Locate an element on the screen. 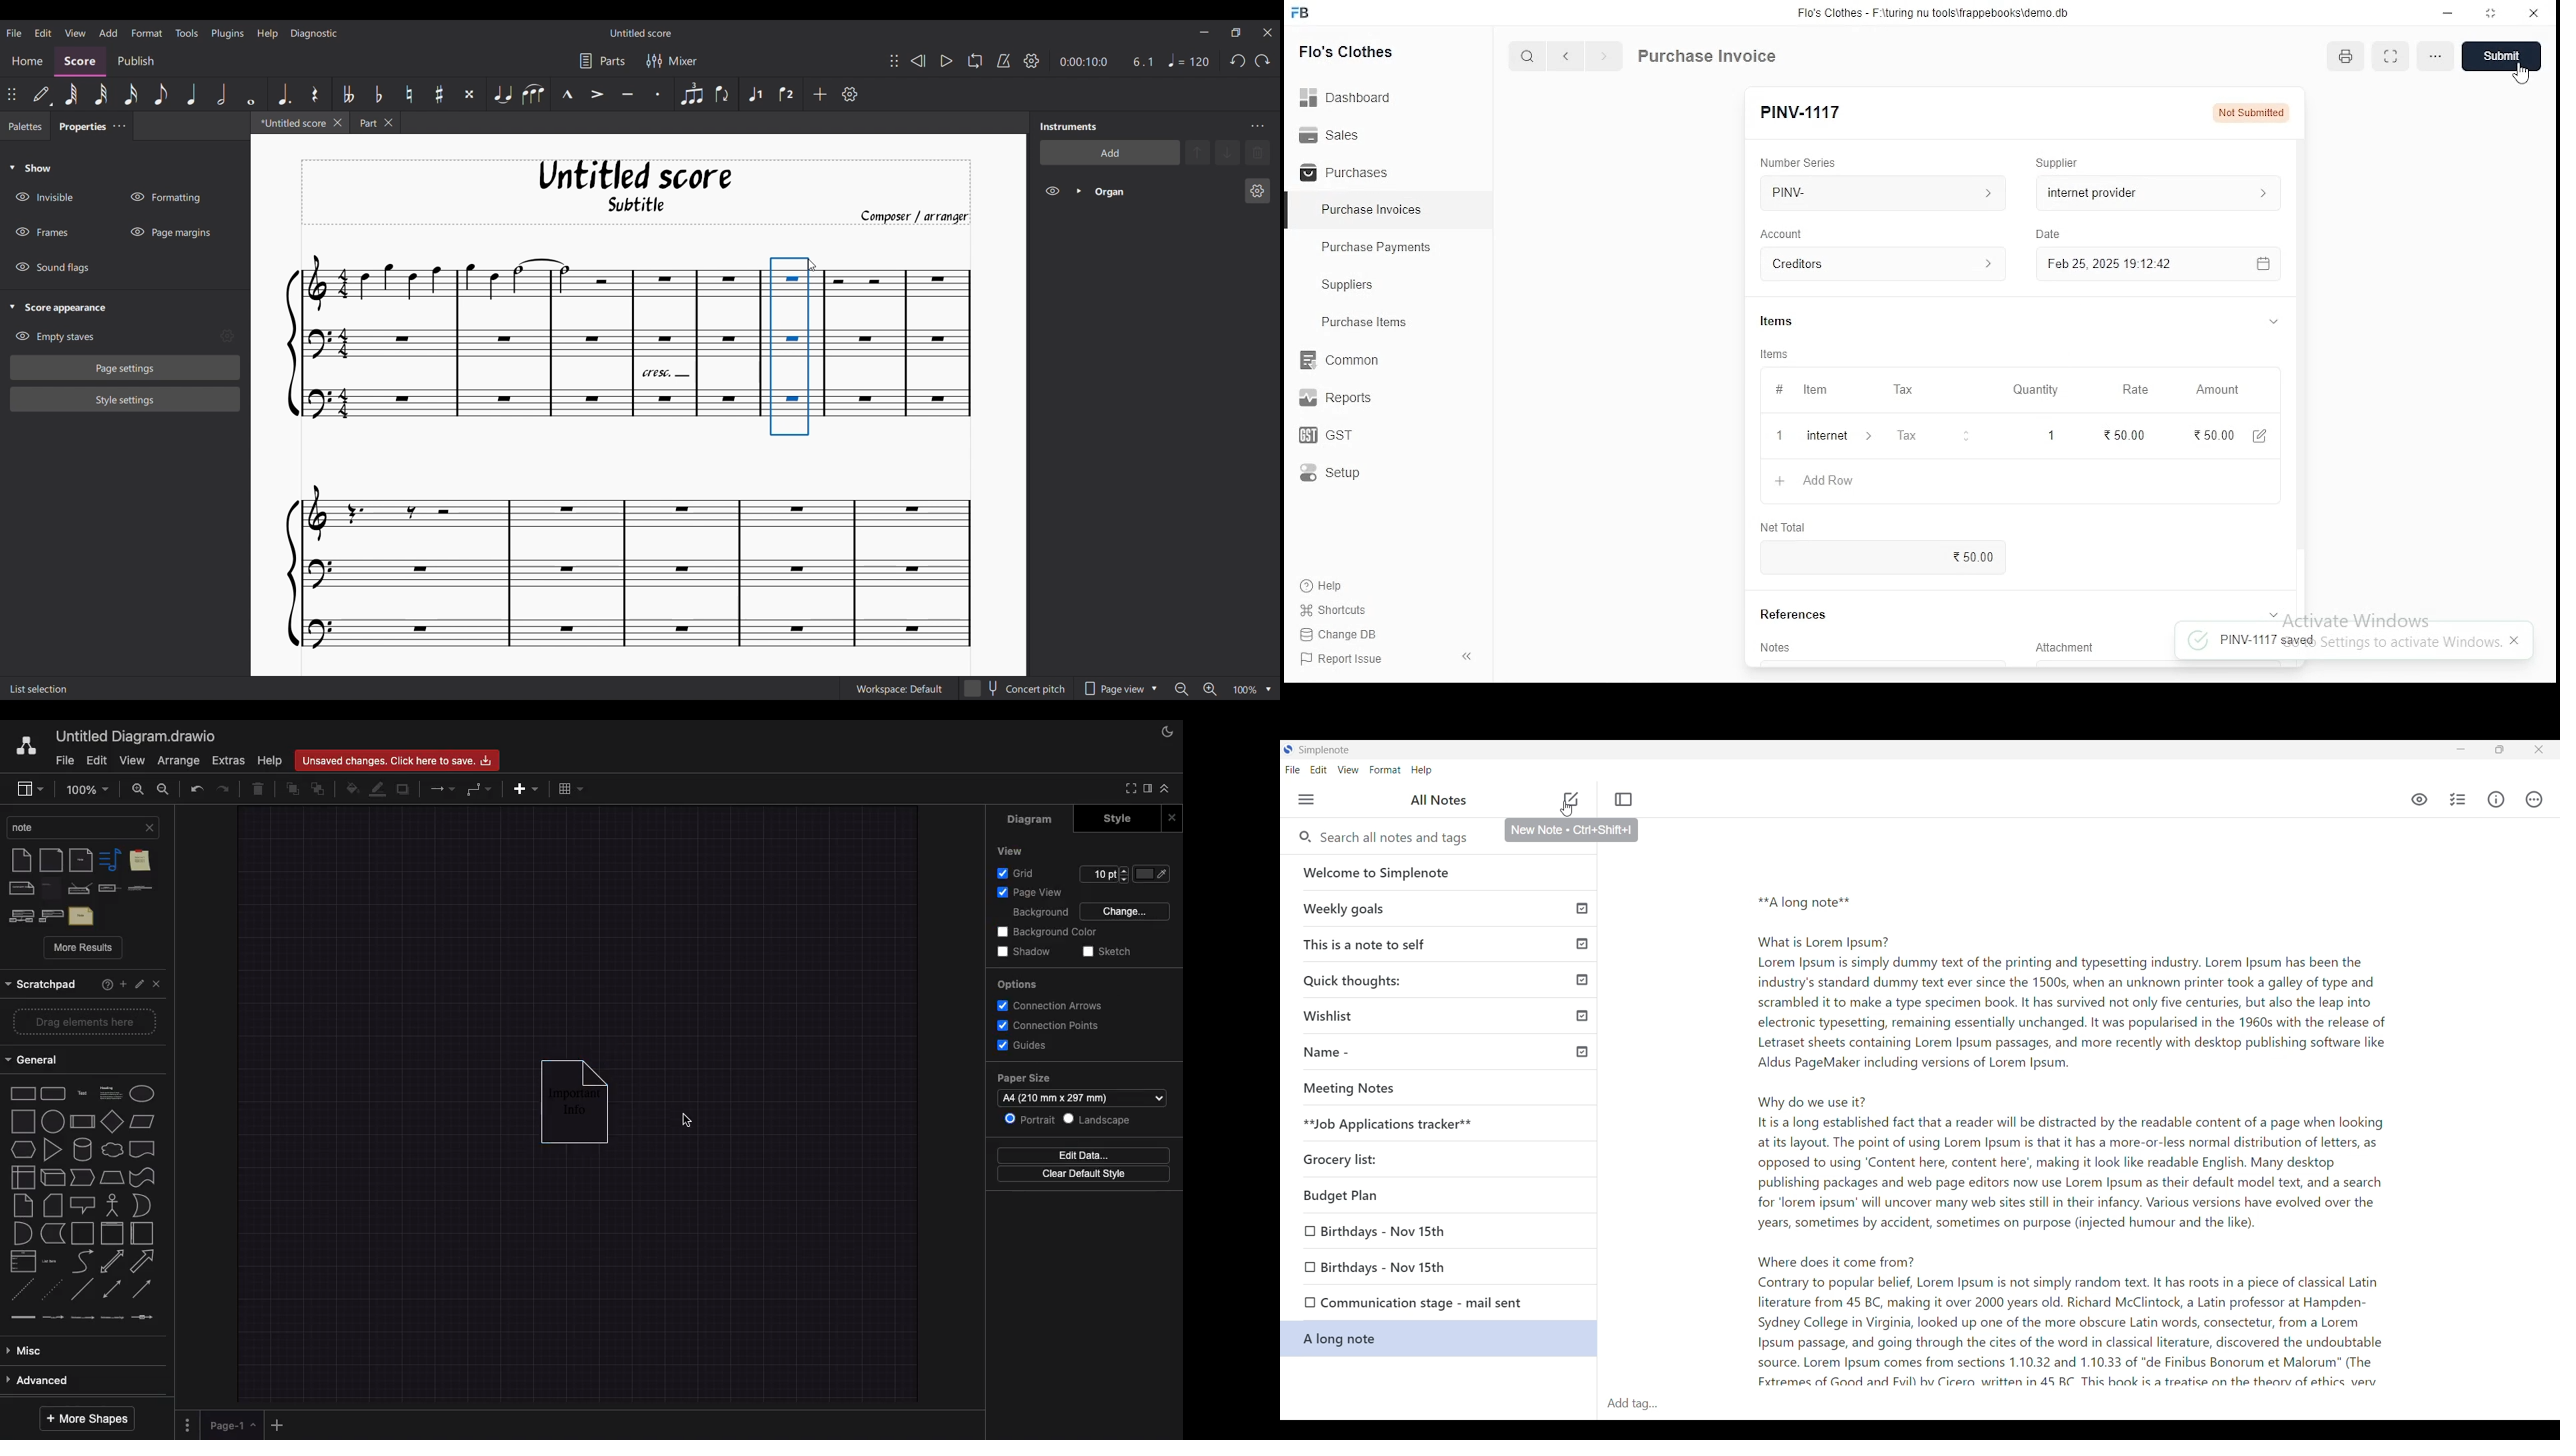 This screenshot has width=2576, height=1456. close is located at coordinates (150, 827).